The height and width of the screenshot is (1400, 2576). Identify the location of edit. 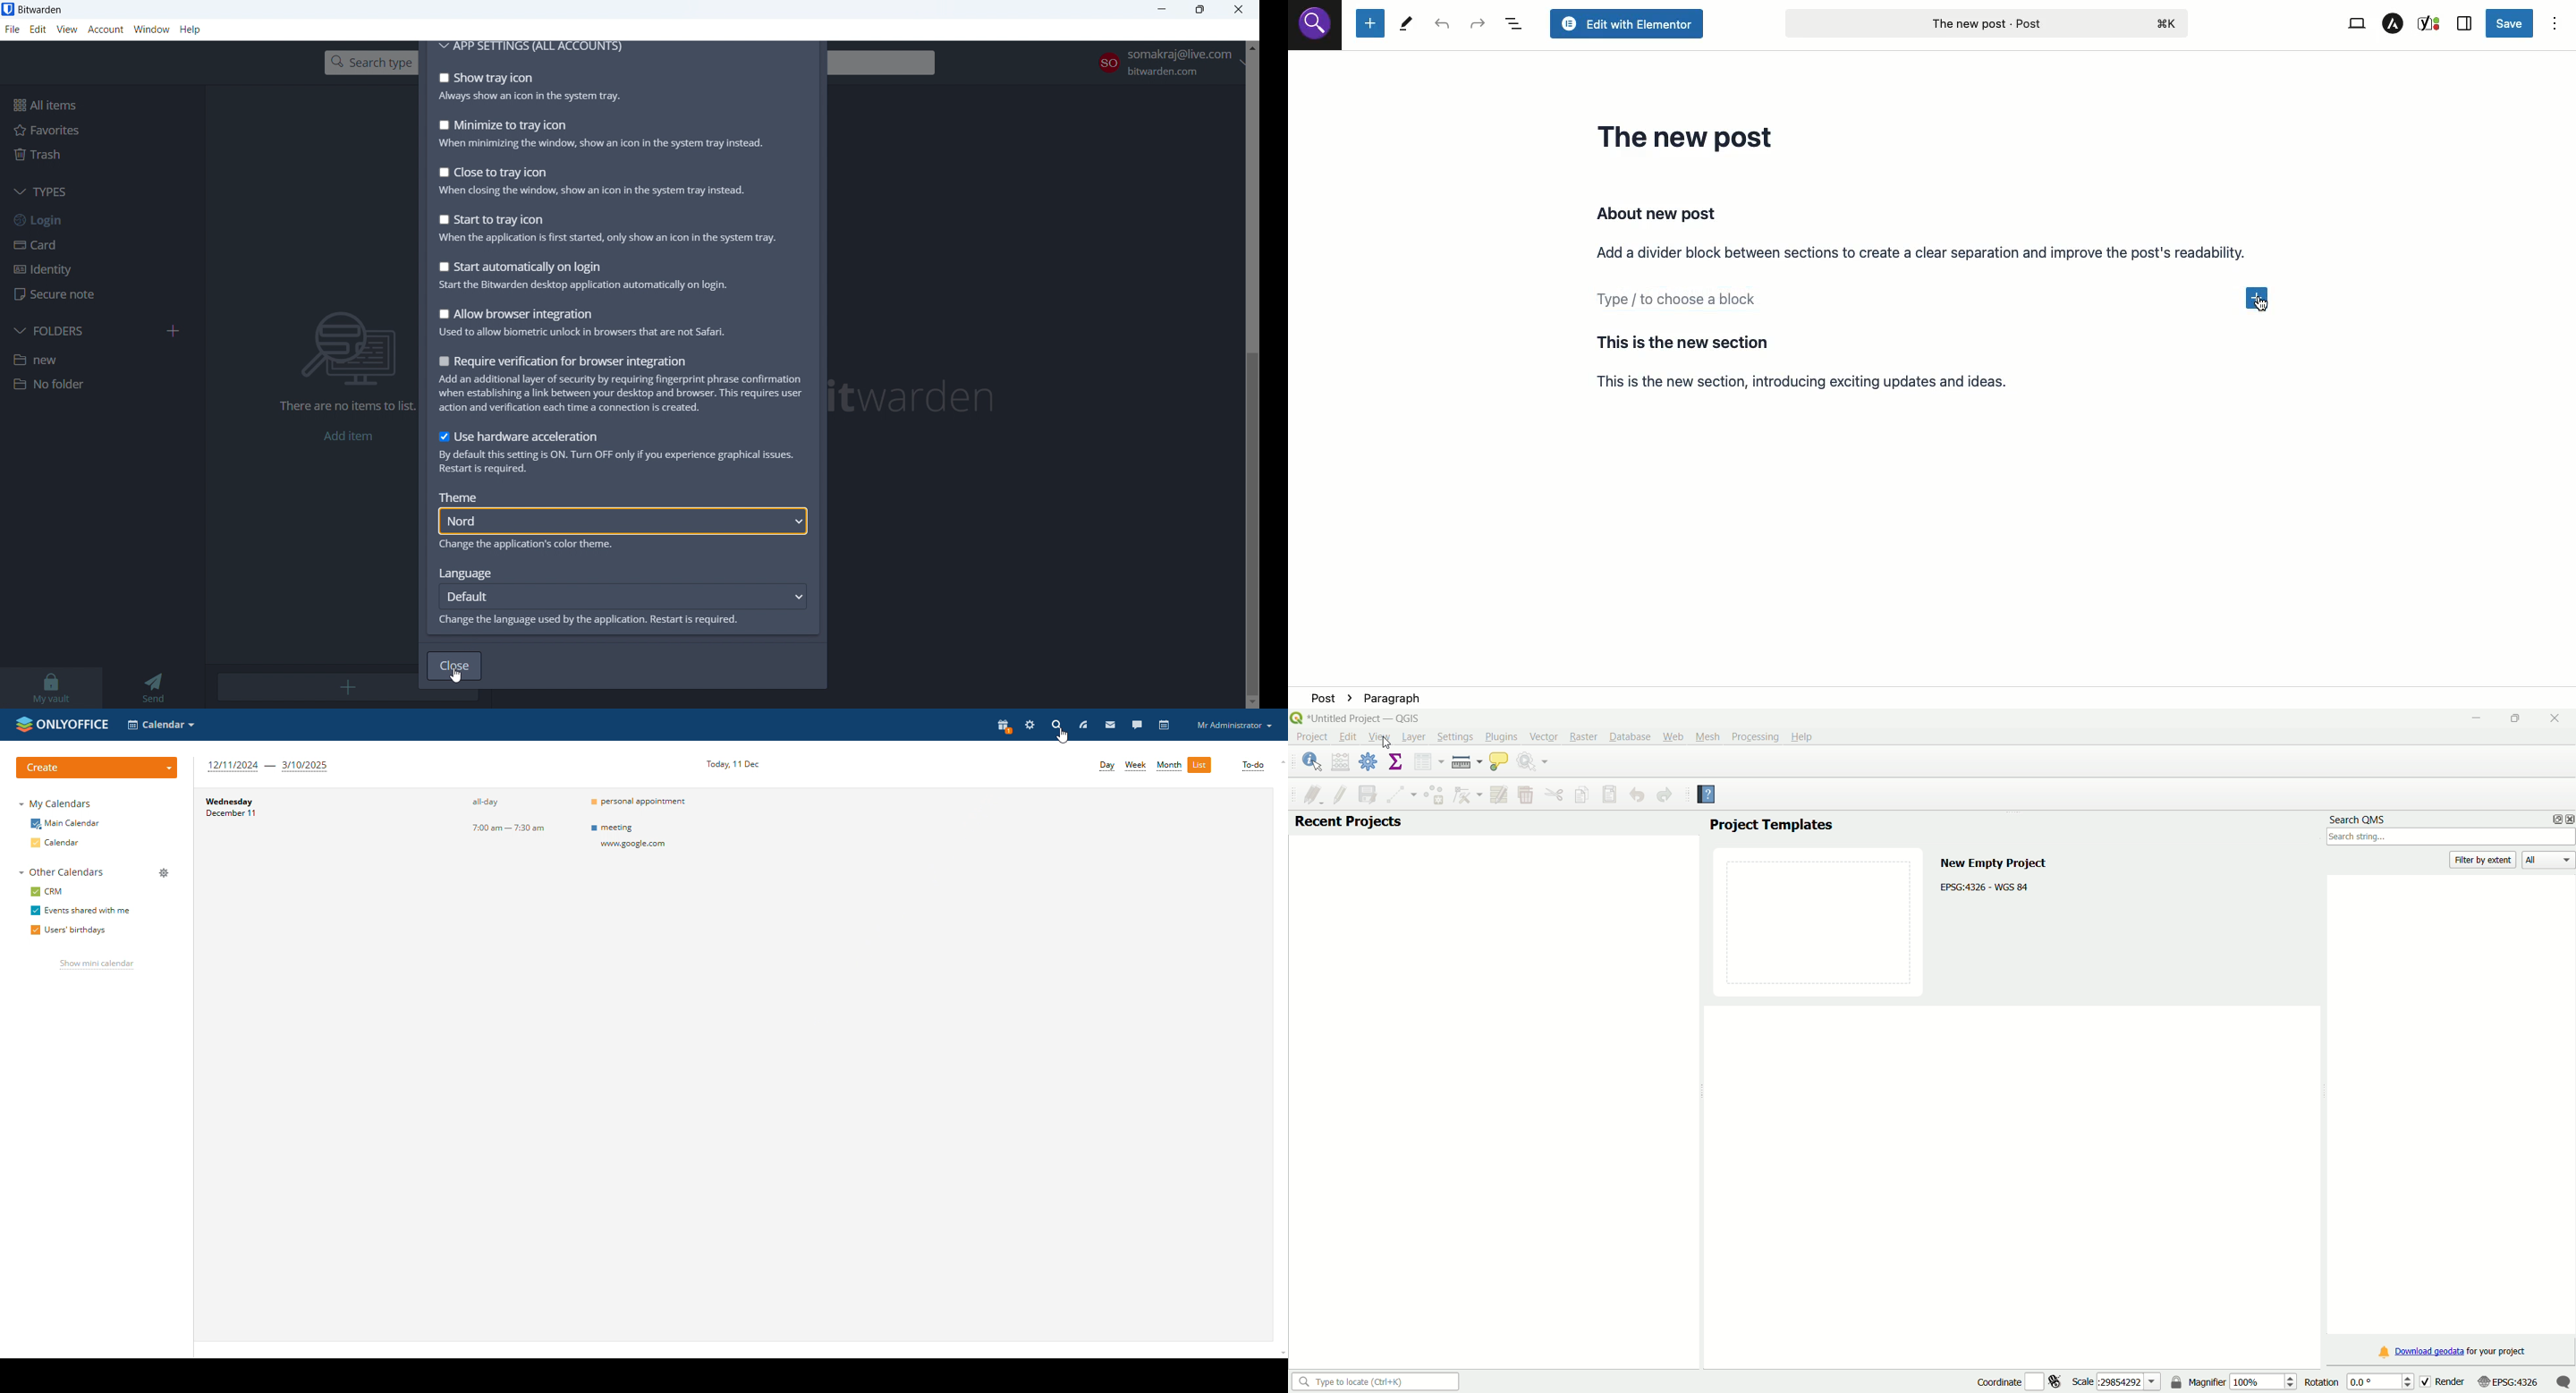
(39, 30).